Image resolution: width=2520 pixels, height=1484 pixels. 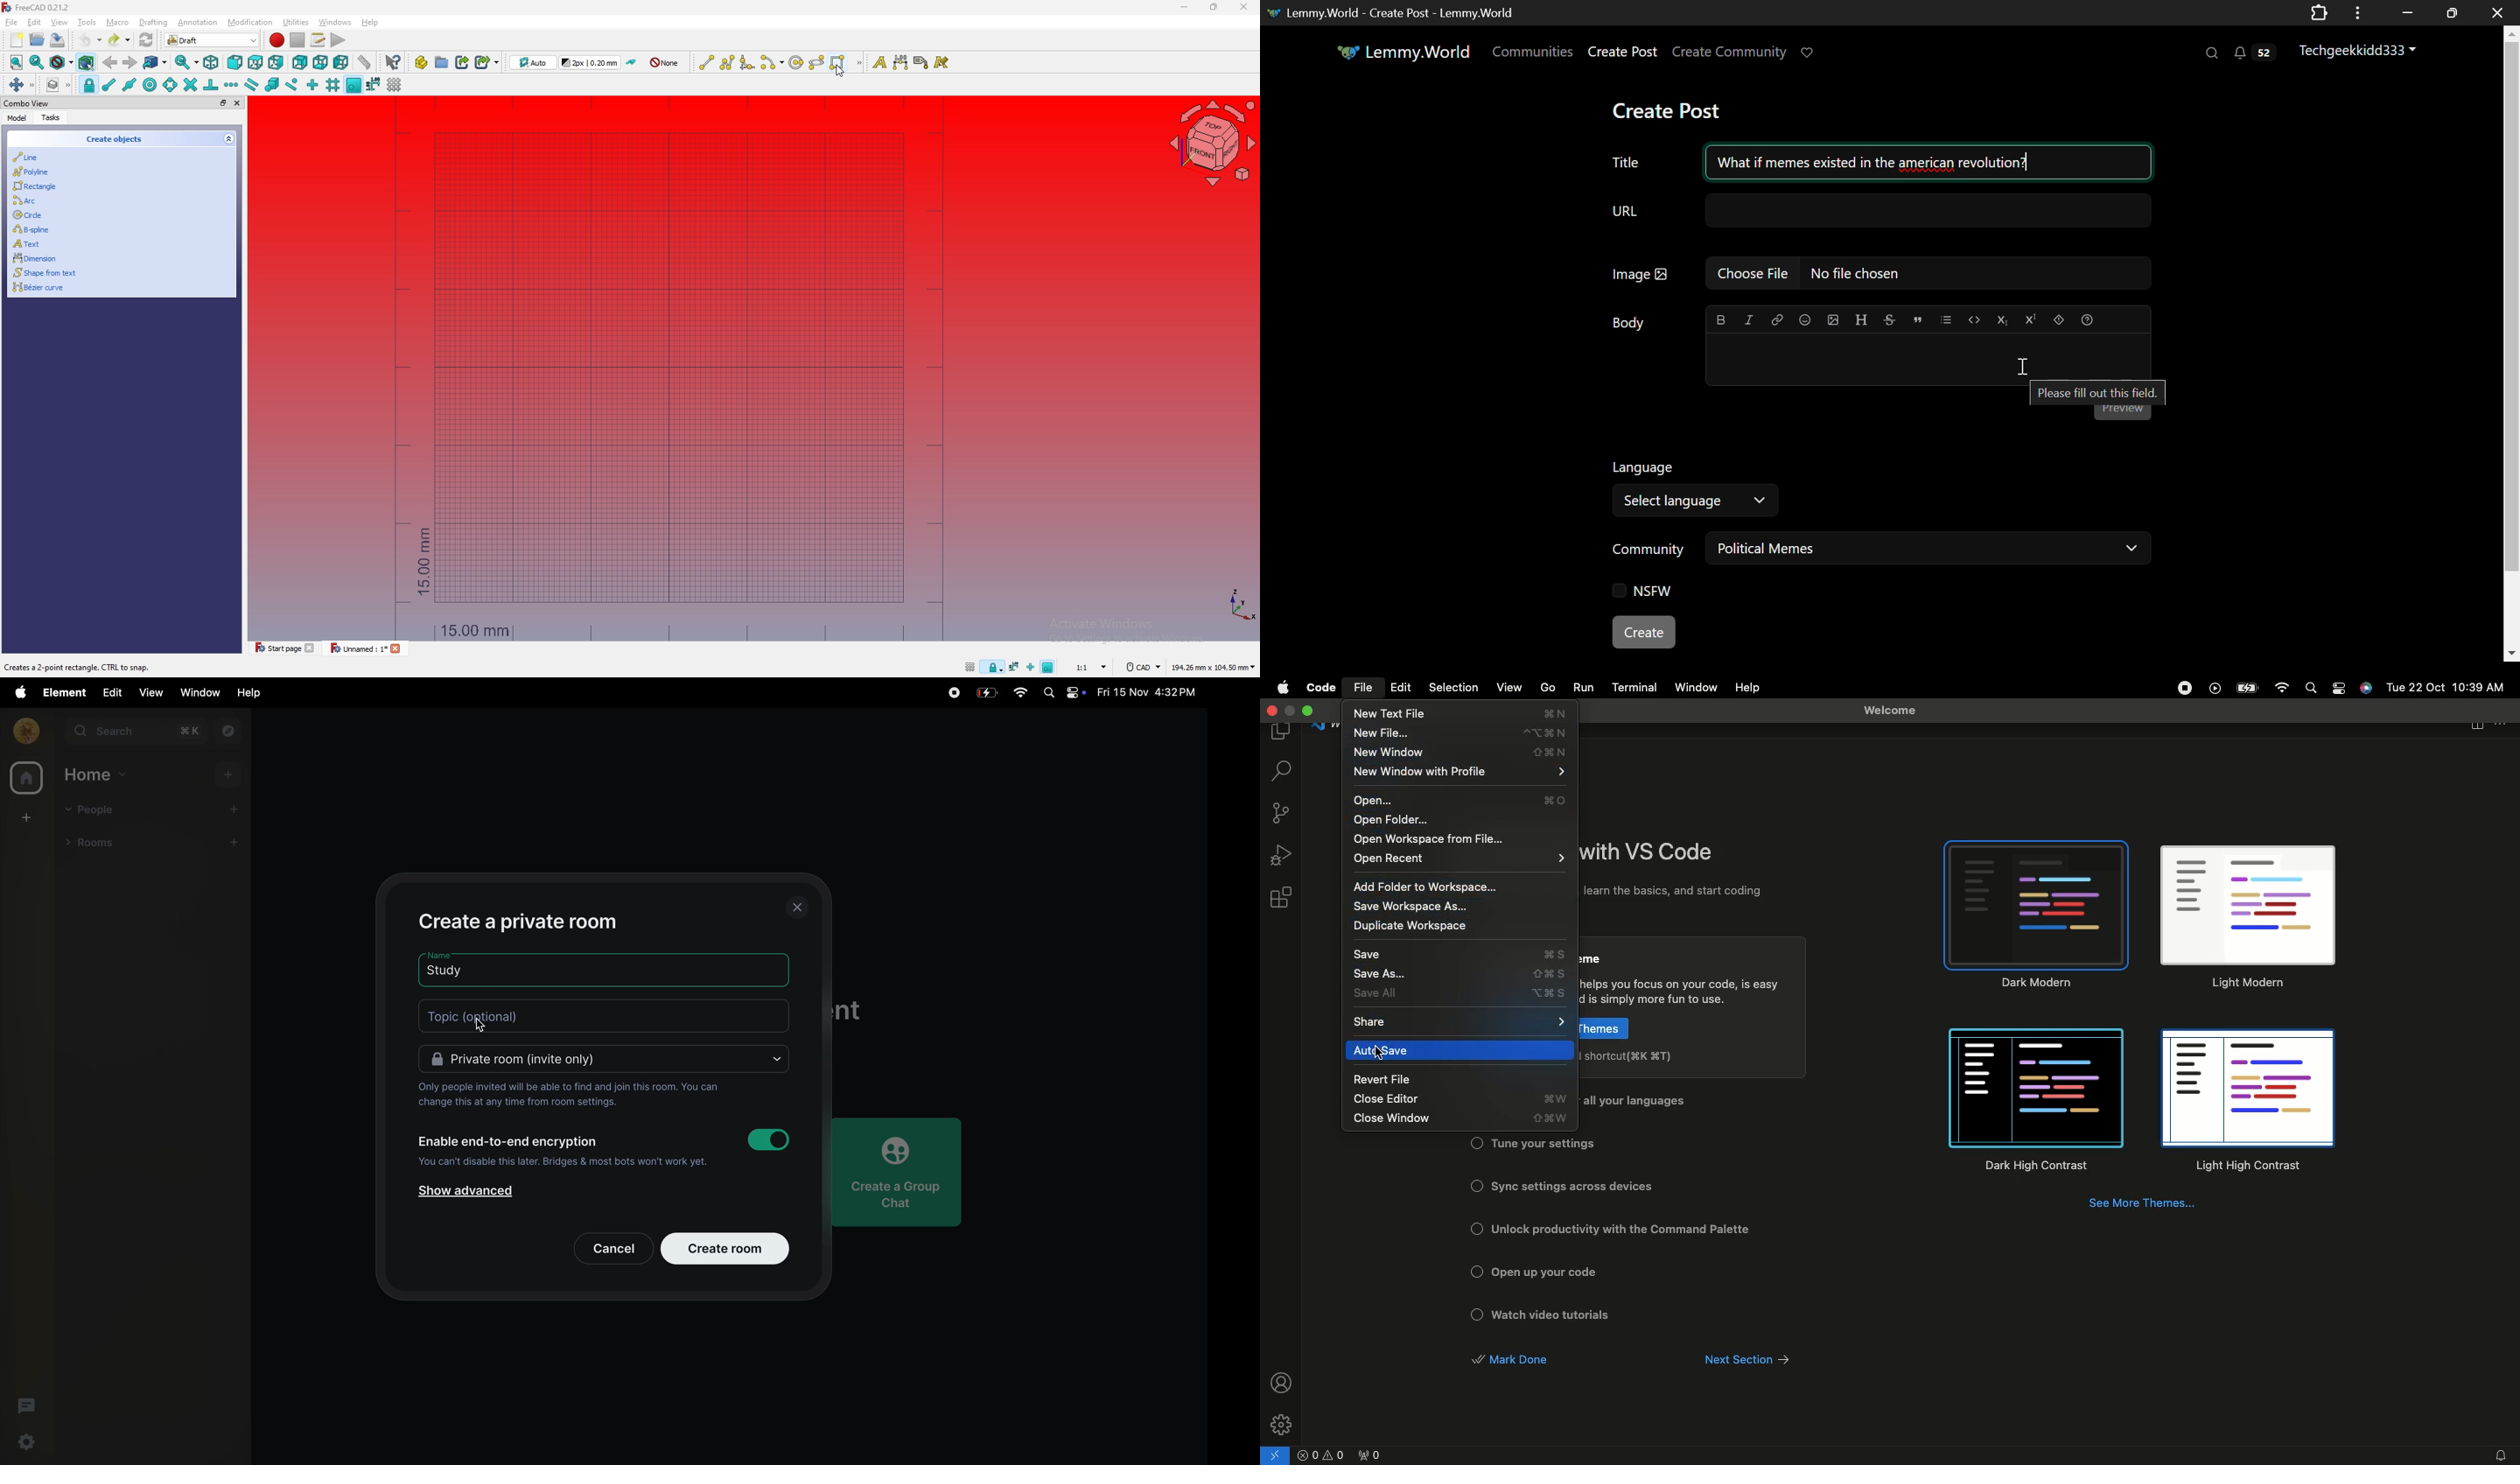 I want to click on room name study, so click(x=462, y=968).